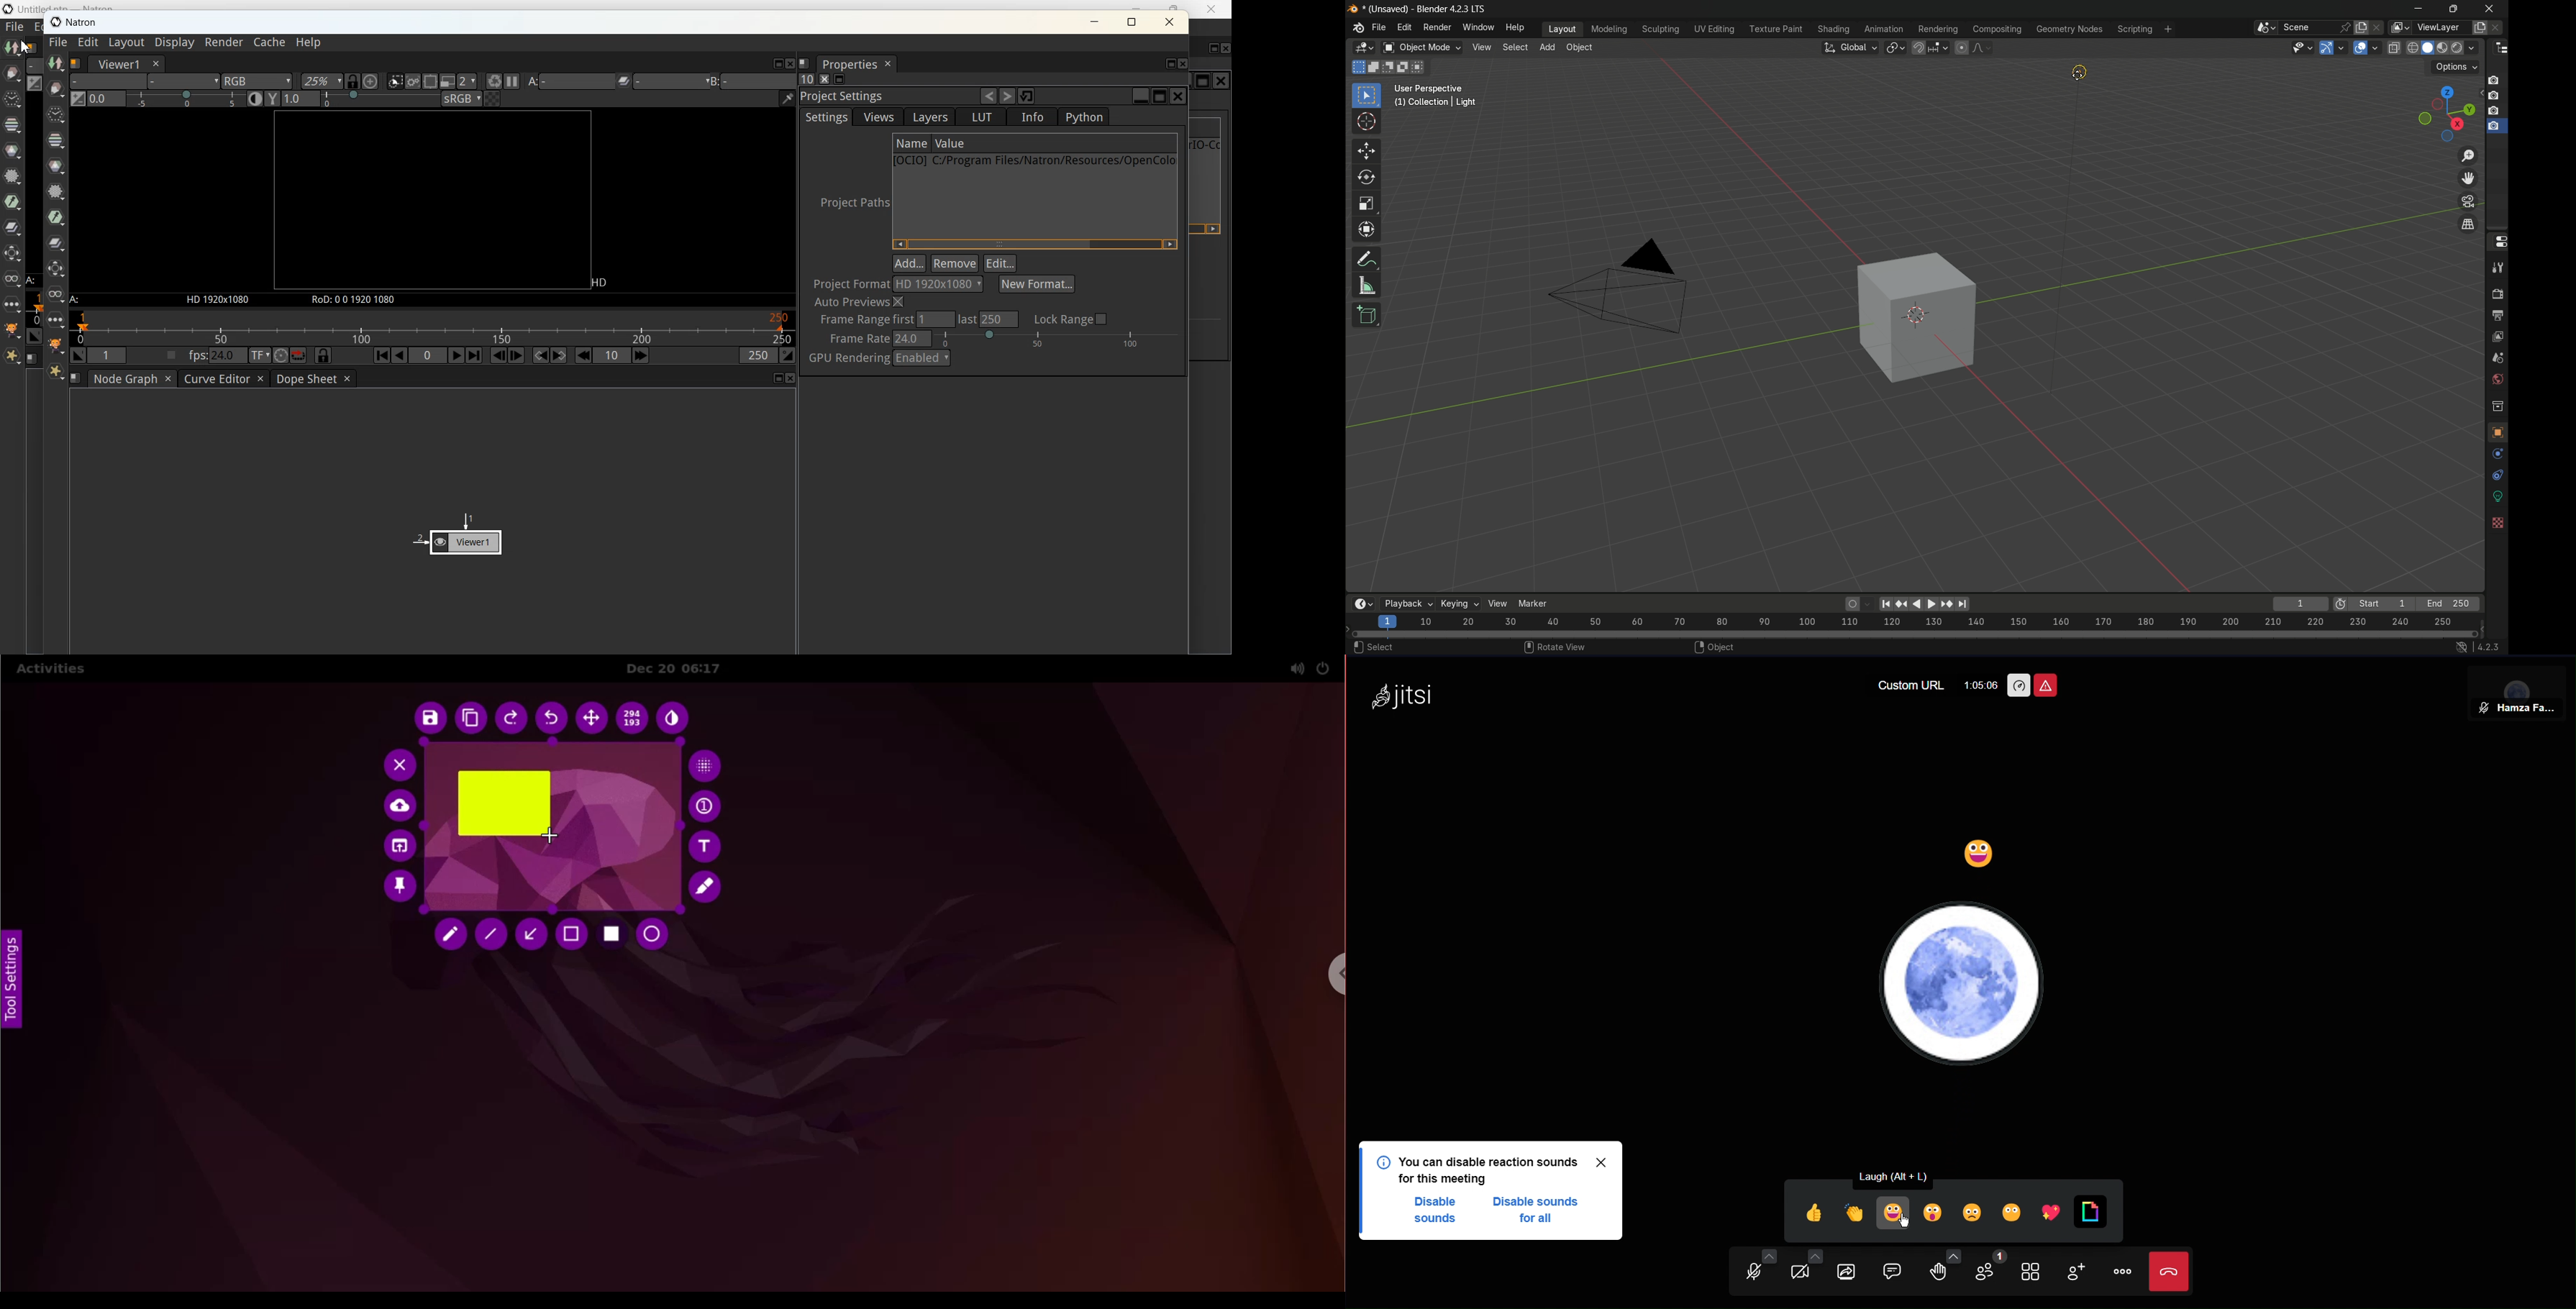 The height and width of the screenshot is (1316, 2576). I want to click on 4.2.3 lts, so click(2476, 646).